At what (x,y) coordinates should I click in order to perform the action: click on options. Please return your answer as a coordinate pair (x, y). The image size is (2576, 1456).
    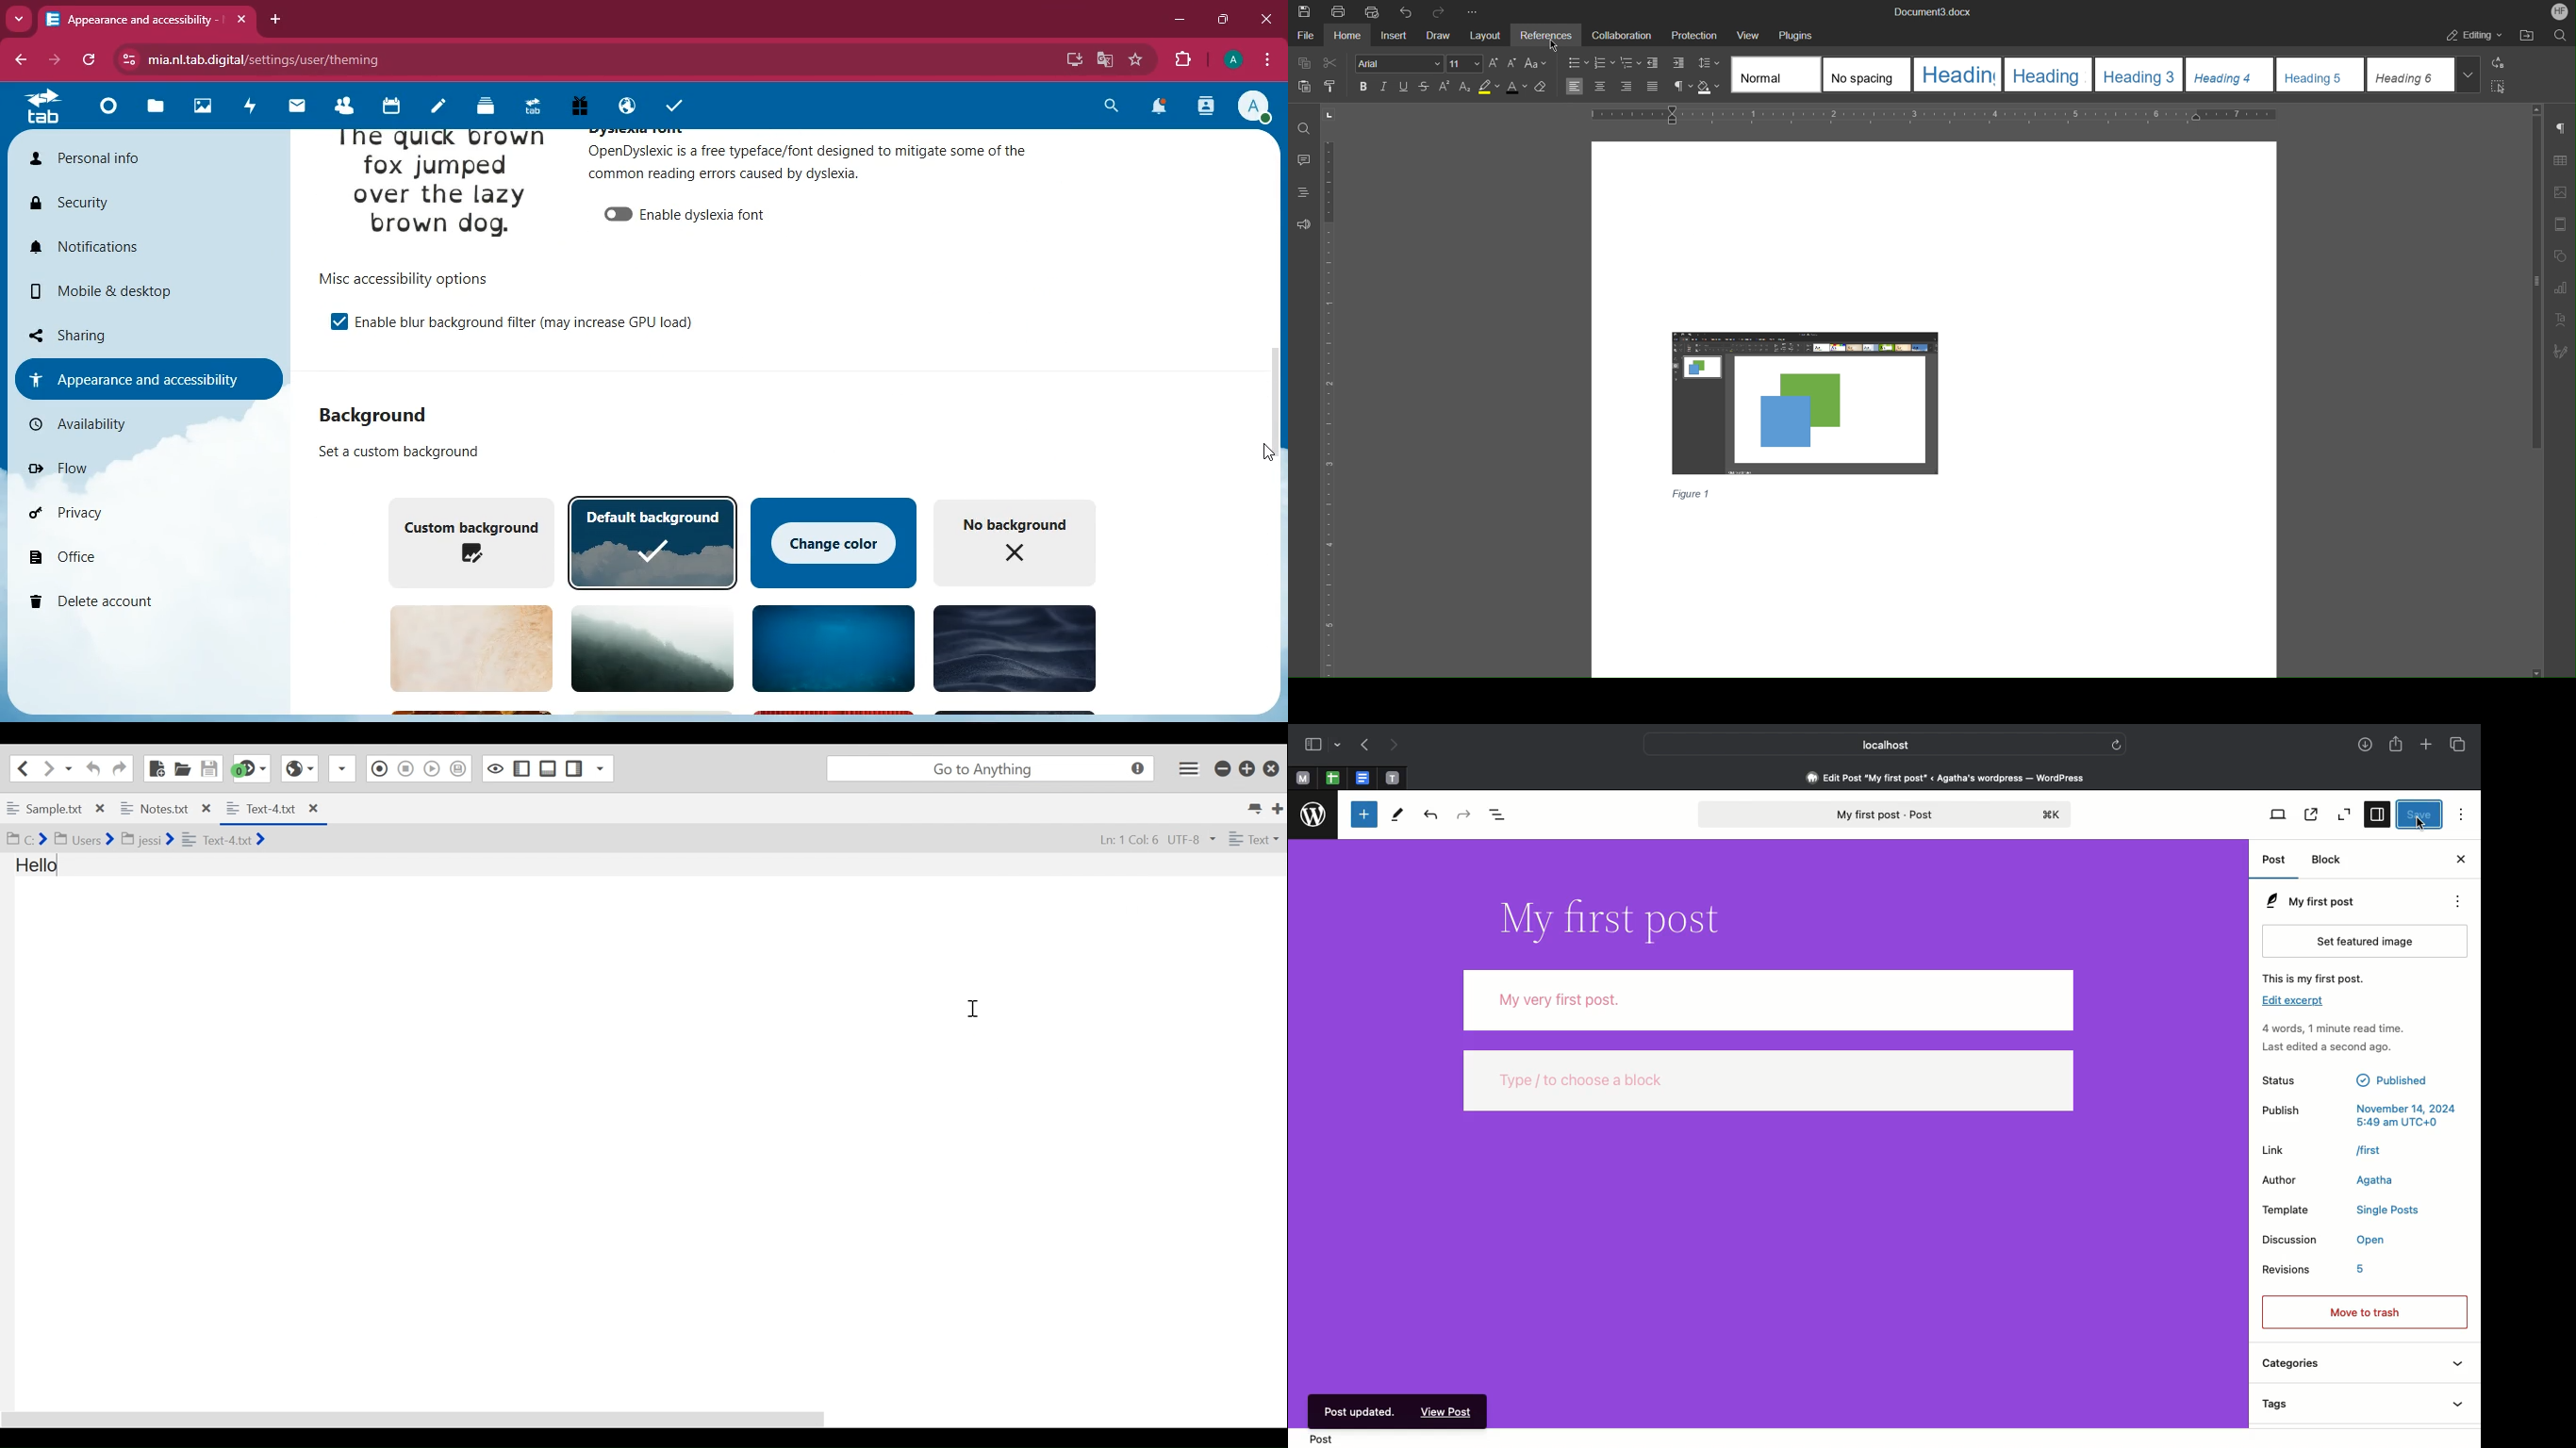
    Looking at the image, I should click on (402, 278).